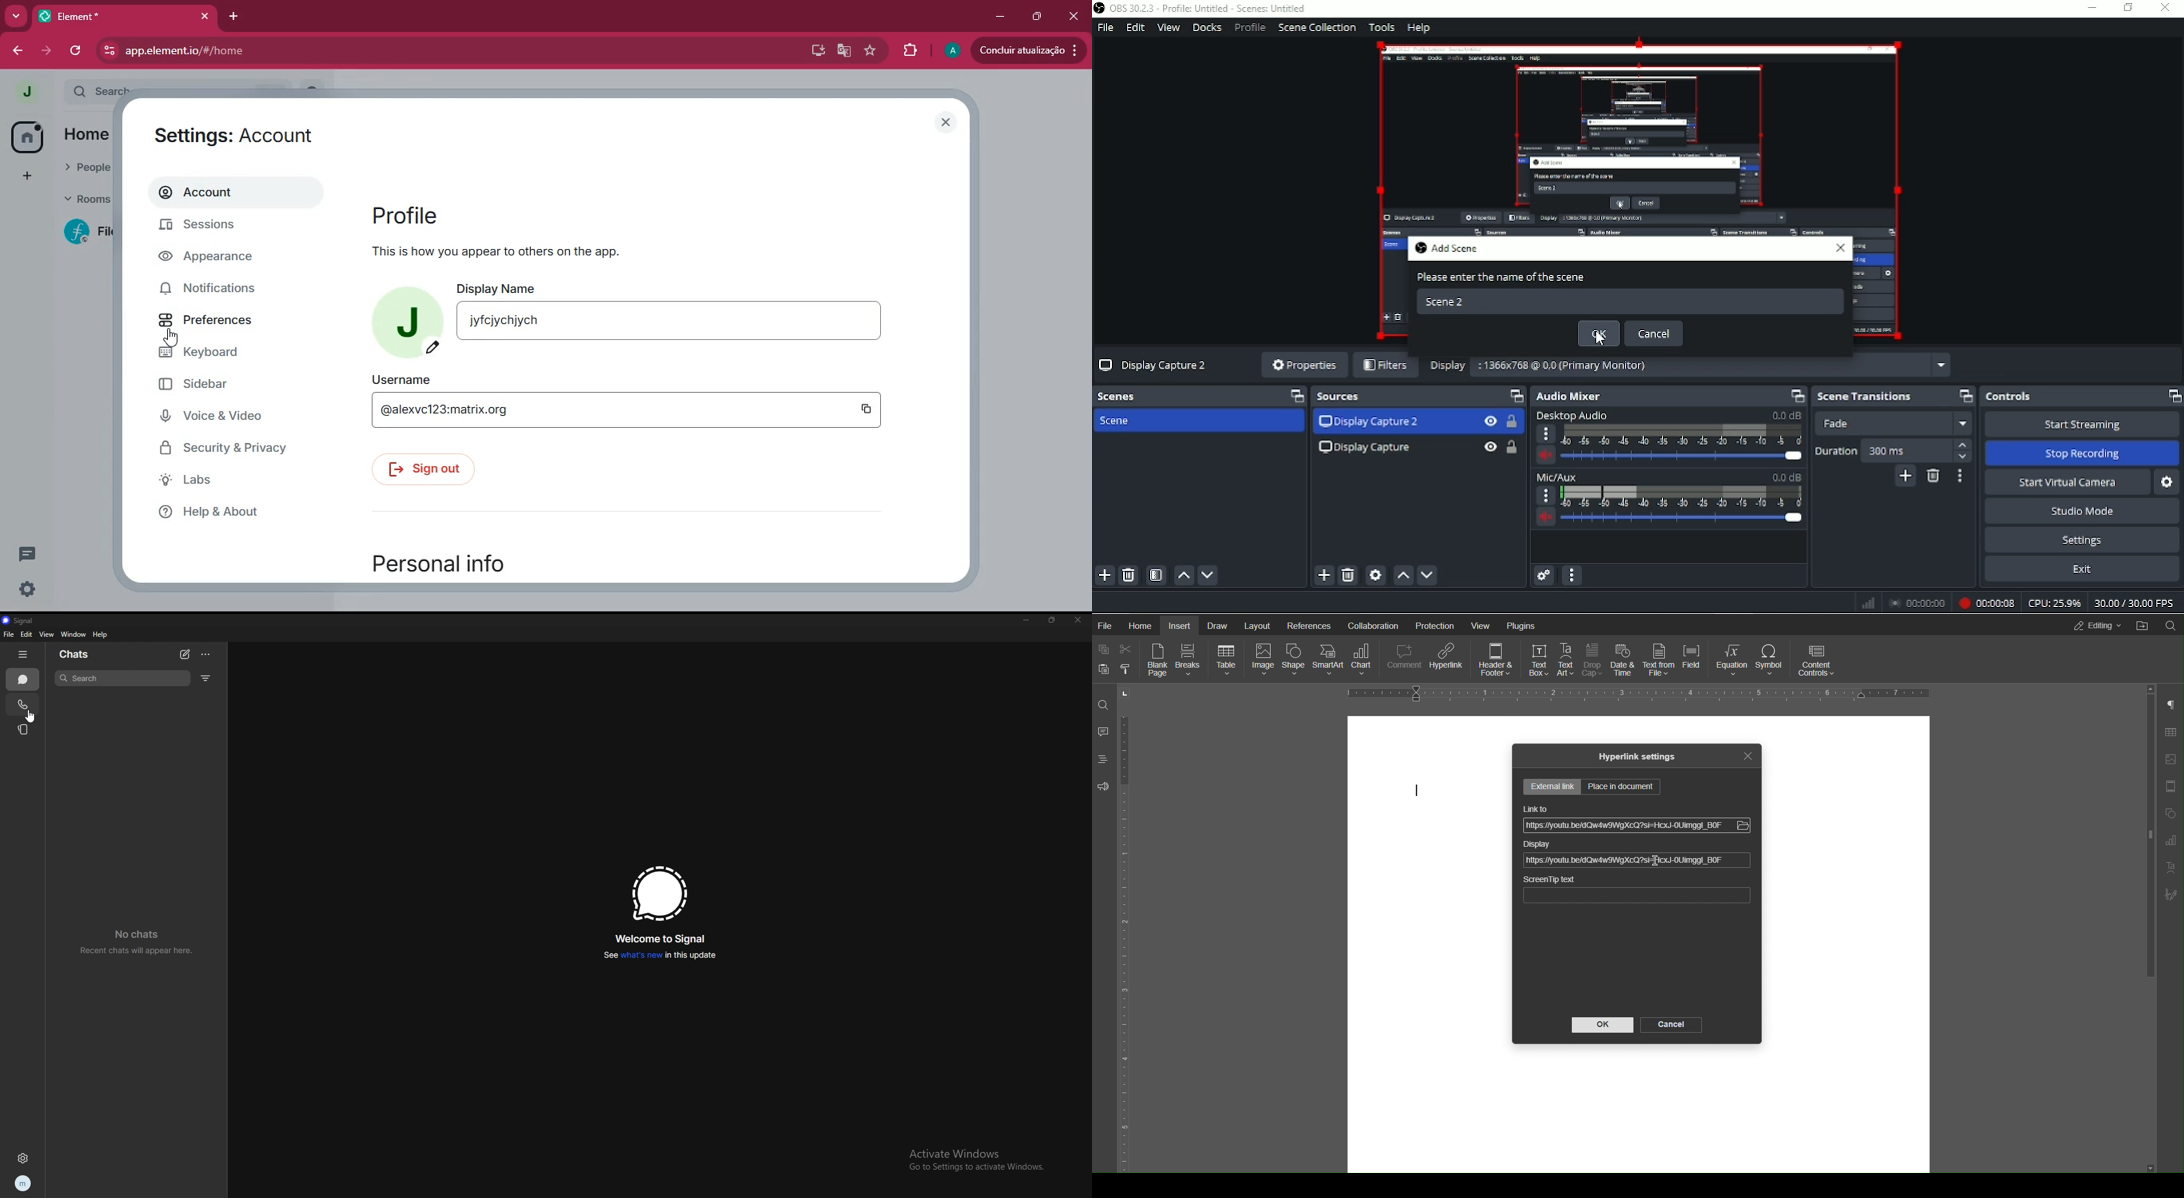 The height and width of the screenshot is (1204, 2184). I want to click on Hyperlink, so click(1446, 660).